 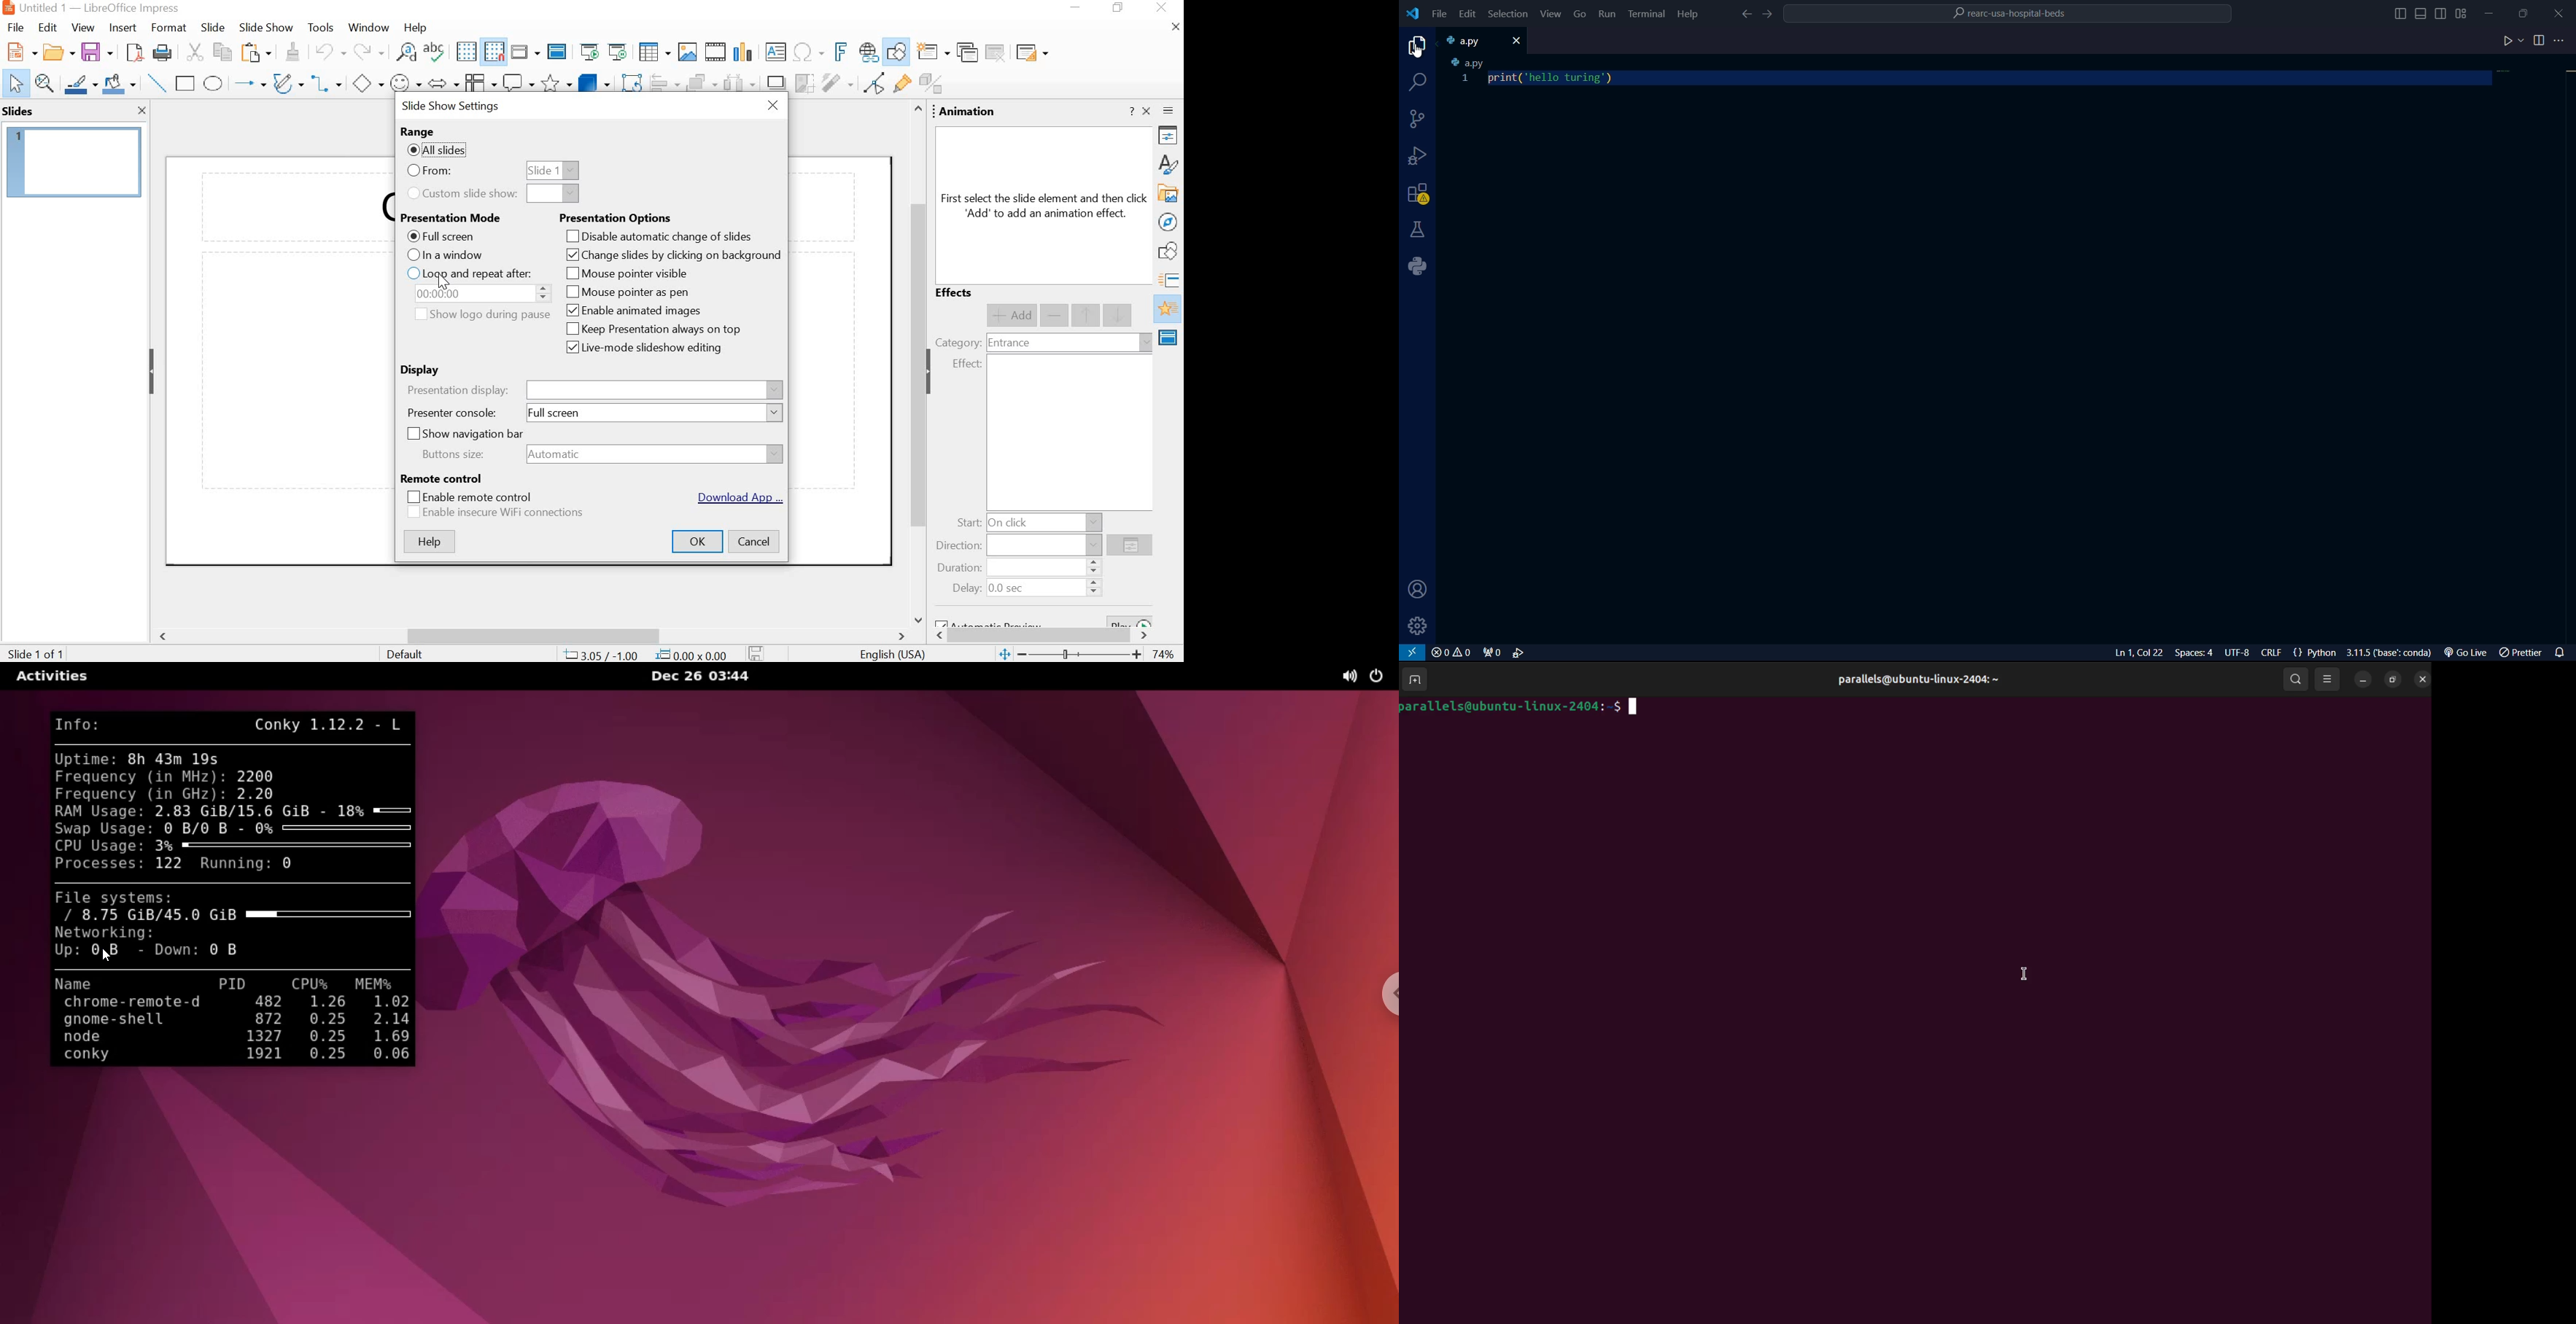 What do you see at coordinates (16, 84) in the screenshot?
I see `select` at bounding box center [16, 84].